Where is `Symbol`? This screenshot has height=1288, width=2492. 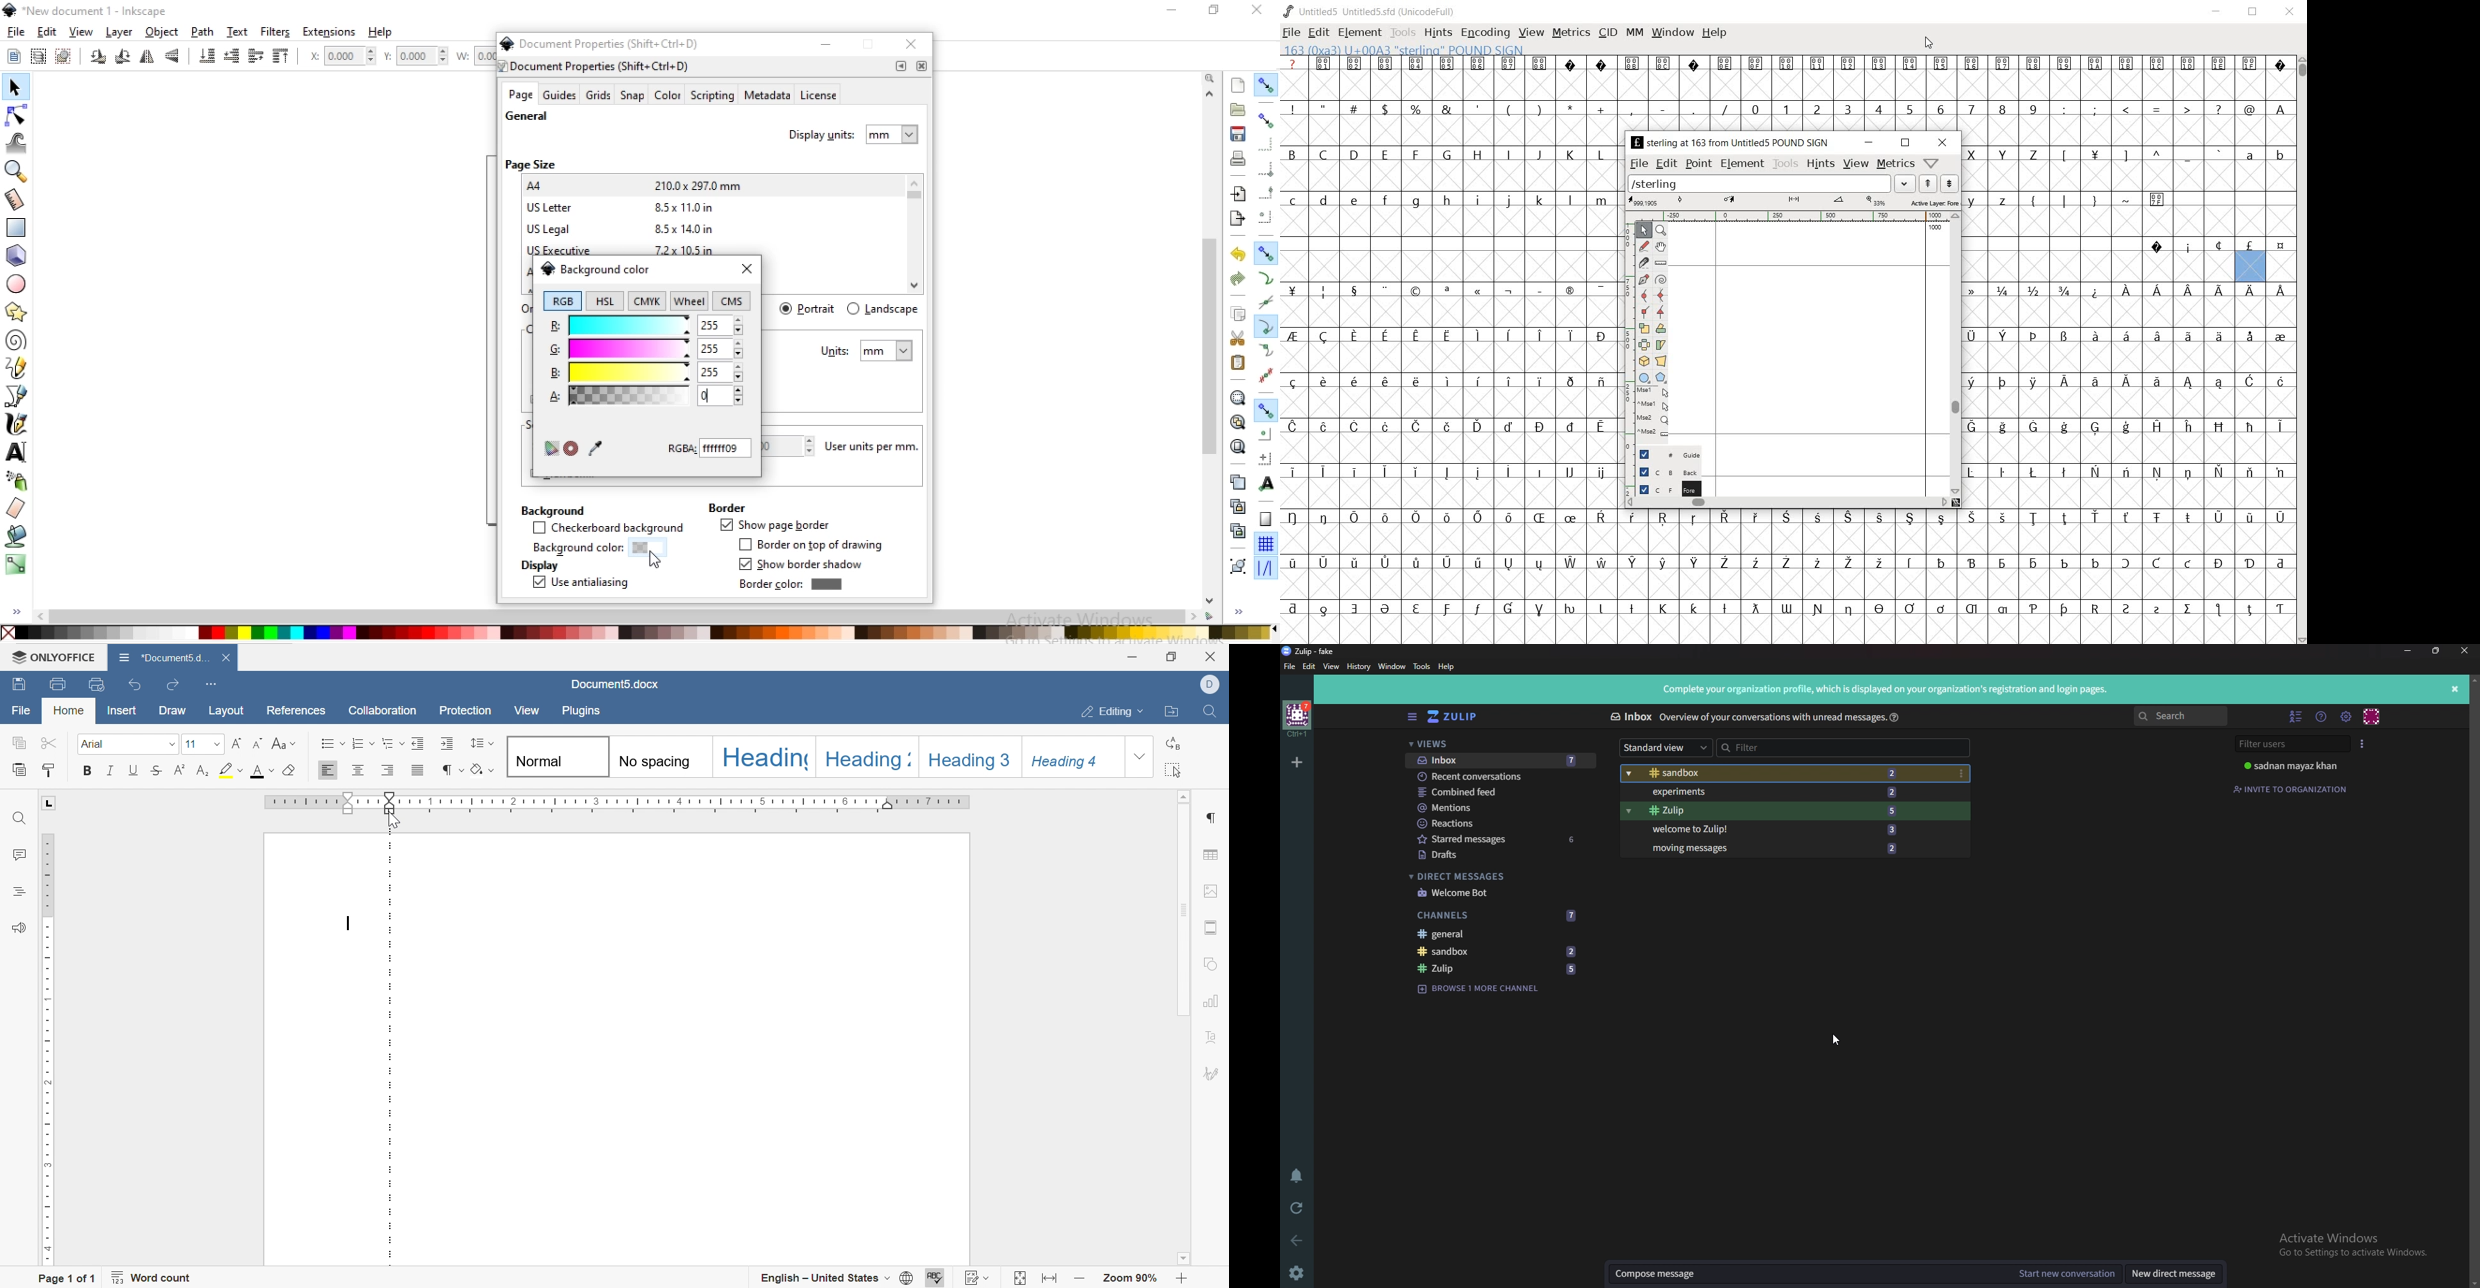
Symbol is located at coordinates (2189, 383).